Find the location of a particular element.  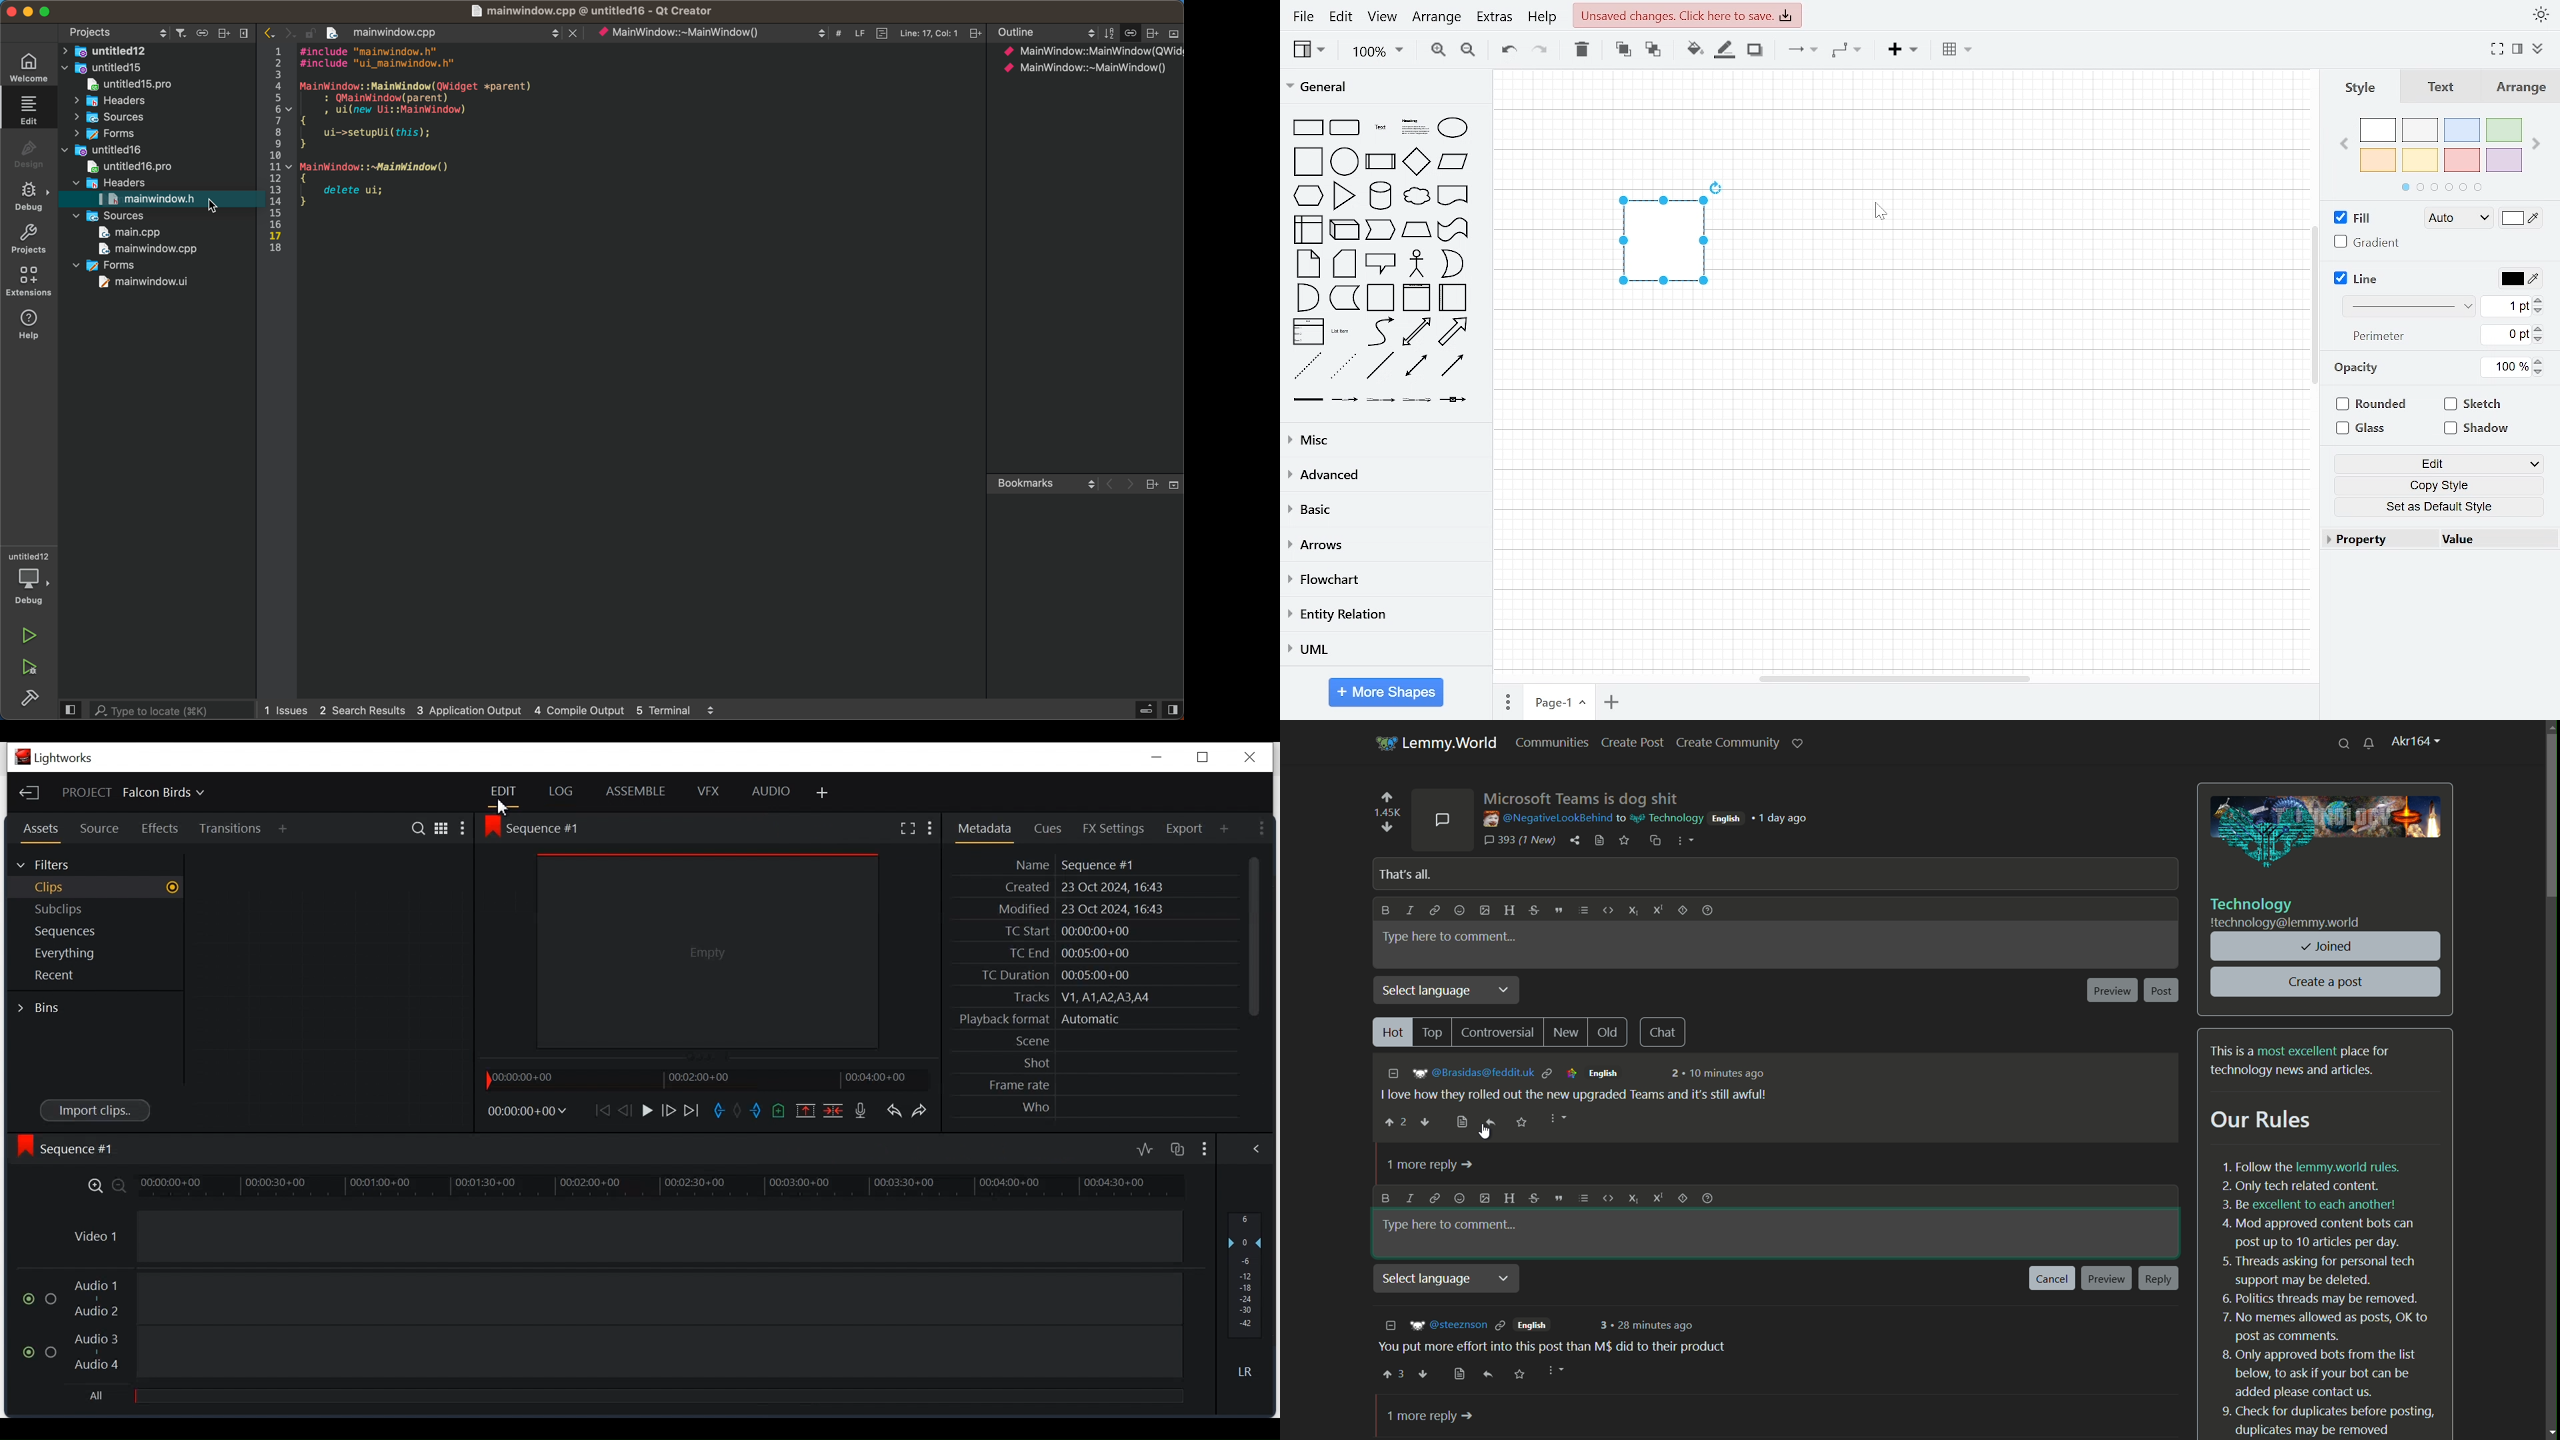

undo is located at coordinates (1506, 51).